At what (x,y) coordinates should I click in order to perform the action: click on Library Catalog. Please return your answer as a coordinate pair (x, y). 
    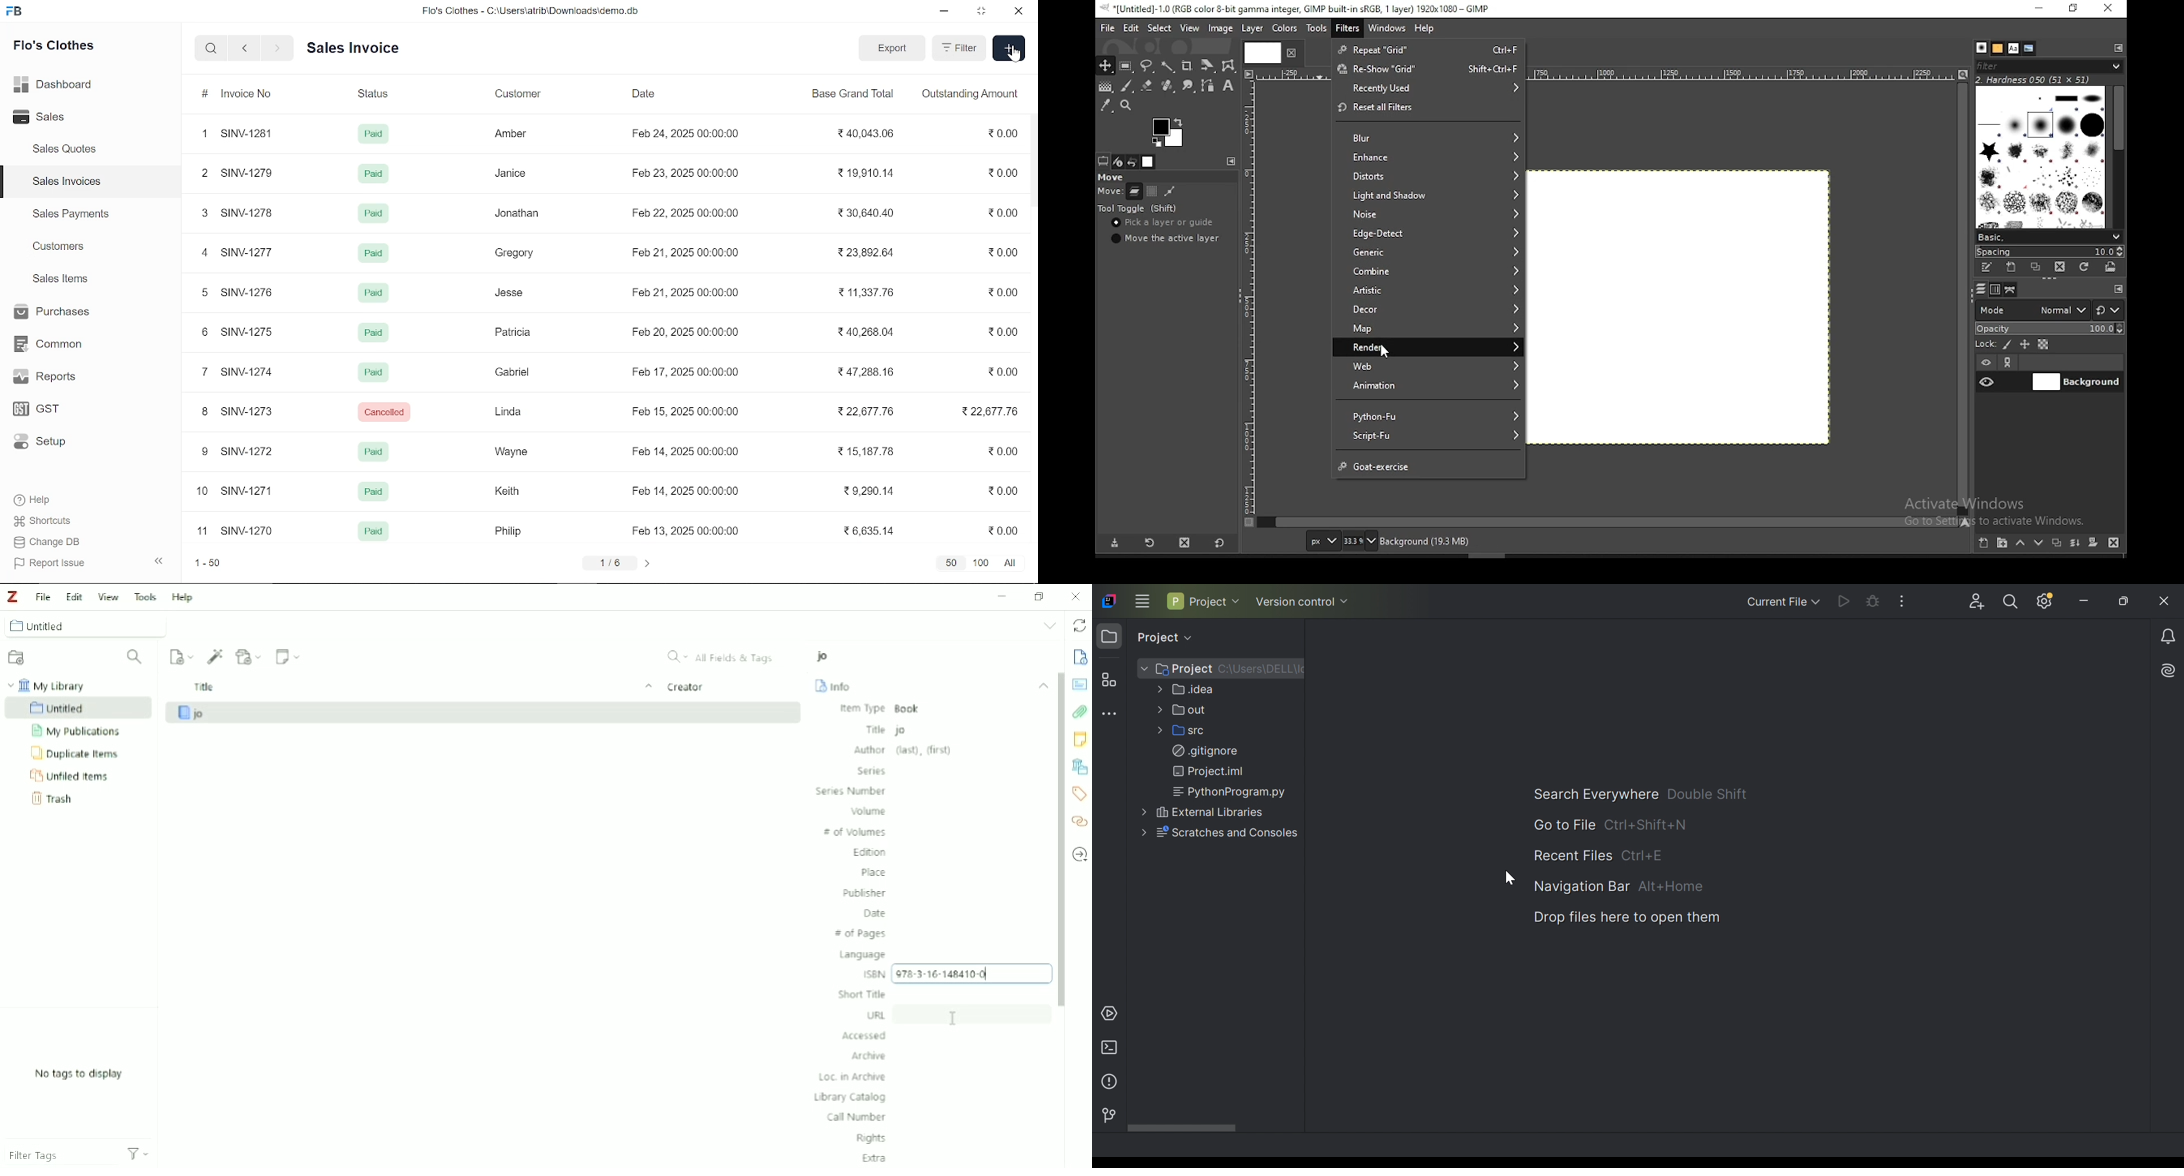
    Looking at the image, I should click on (849, 1097).